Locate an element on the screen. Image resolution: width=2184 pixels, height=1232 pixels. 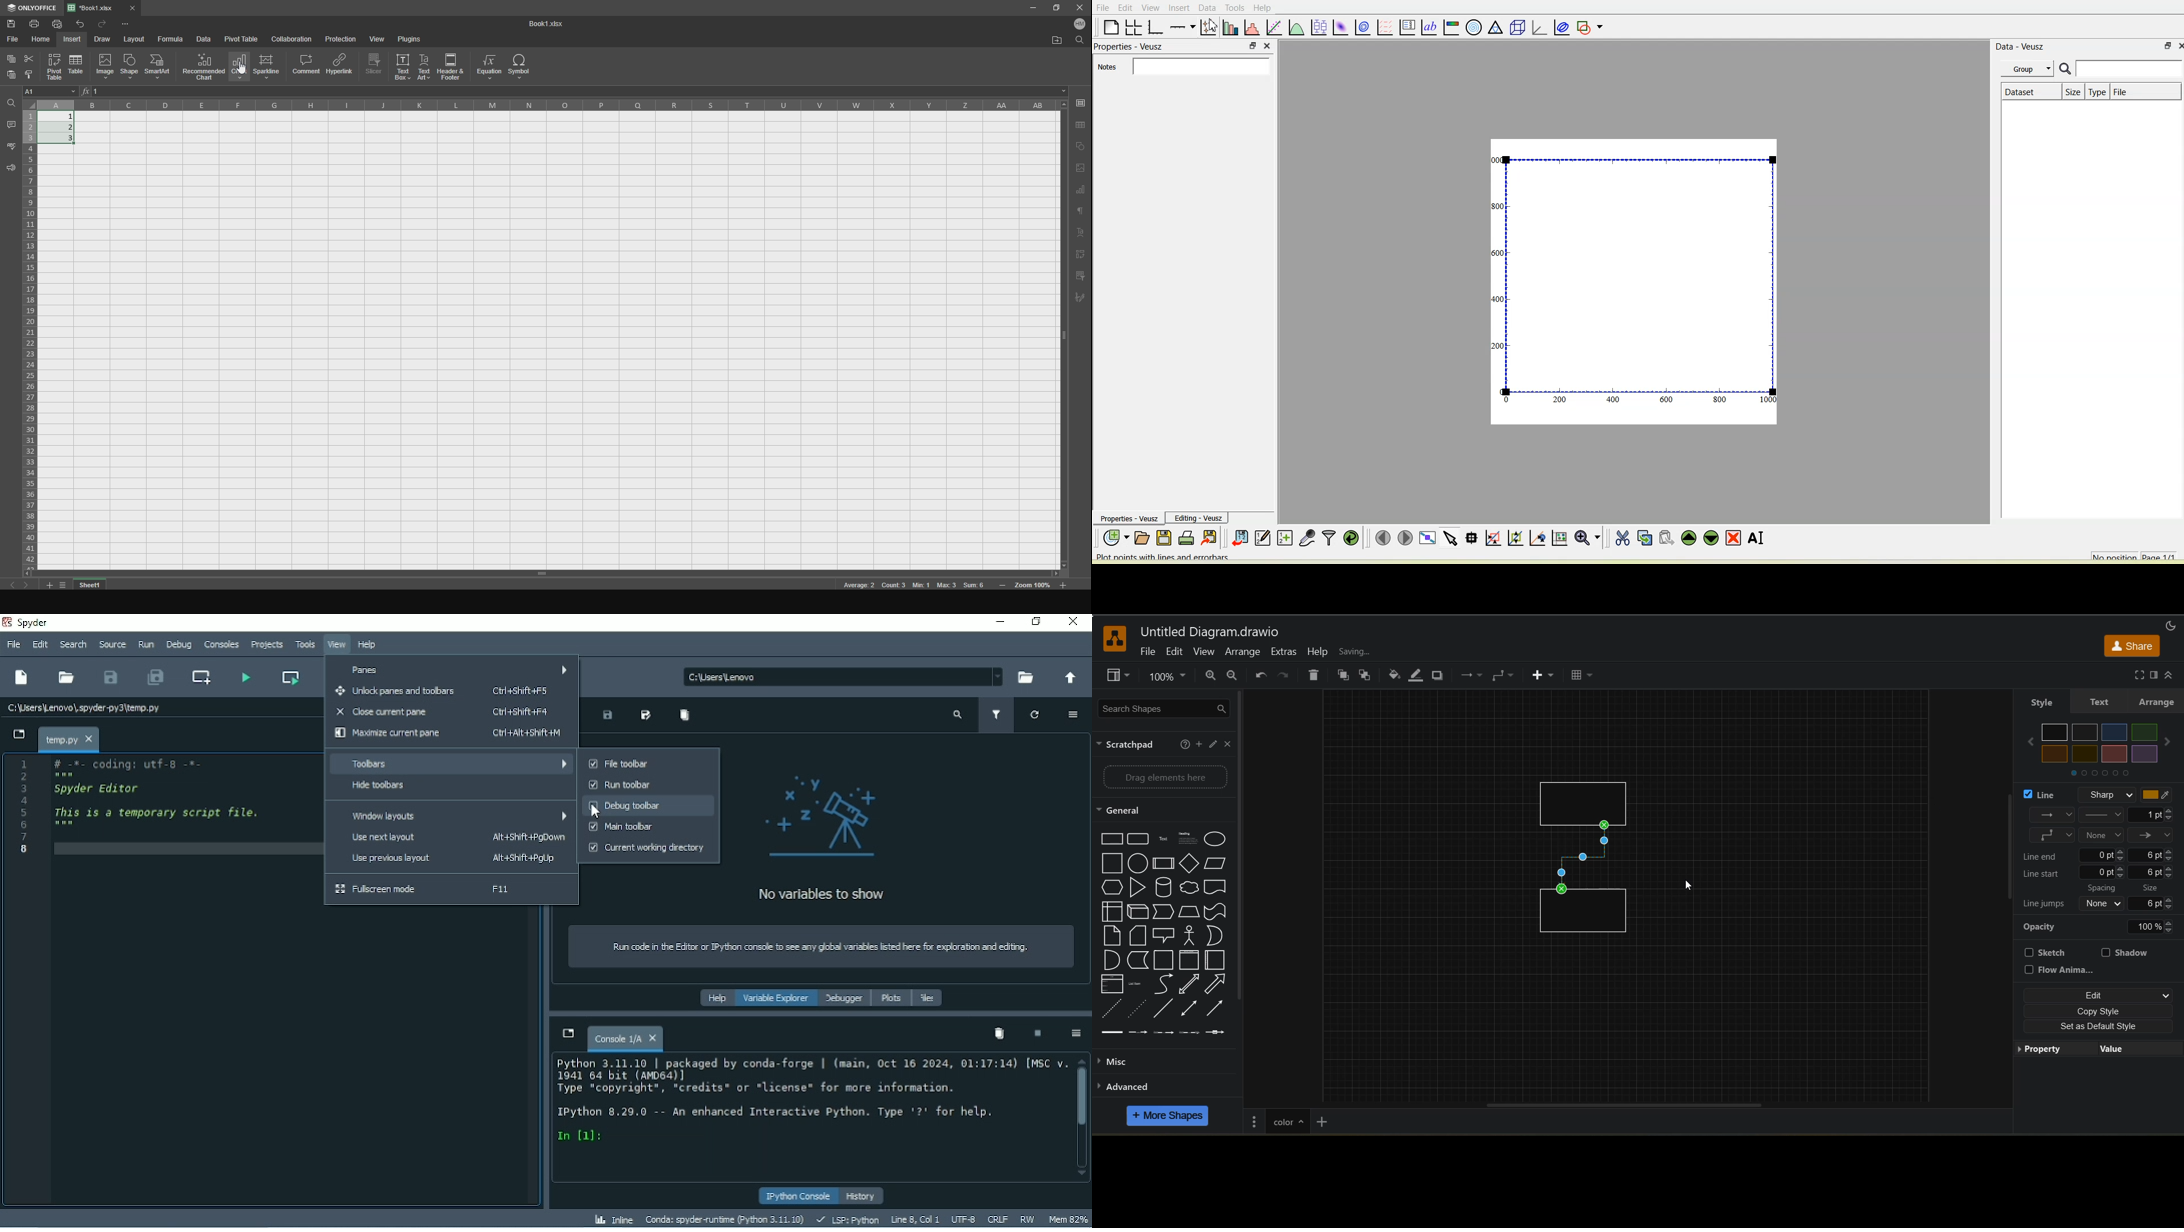
None is located at coordinates (2103, 903).